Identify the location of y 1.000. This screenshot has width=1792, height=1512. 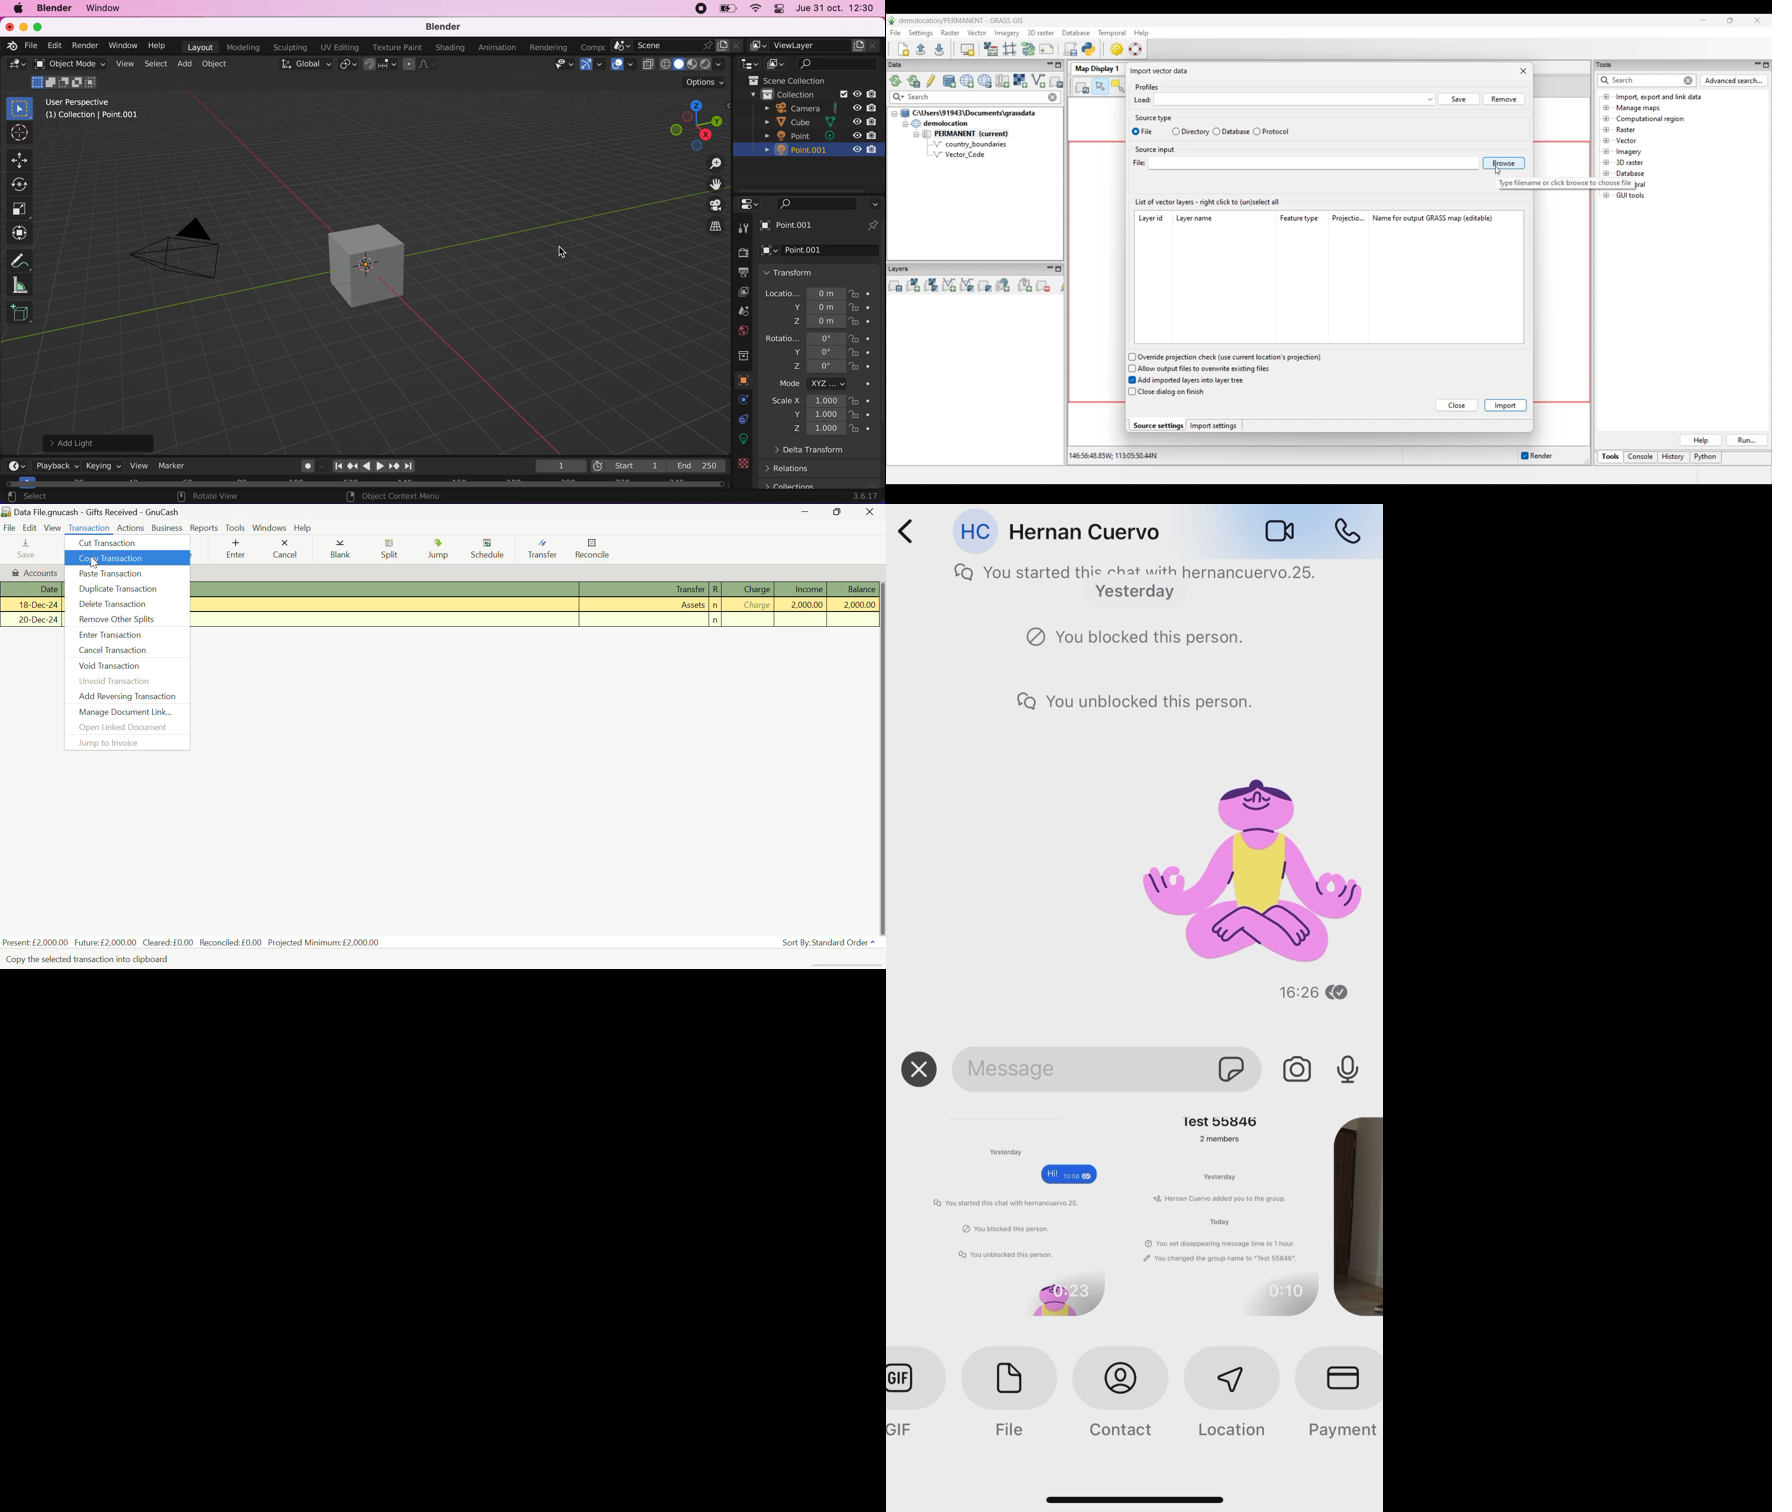
(816, 415).